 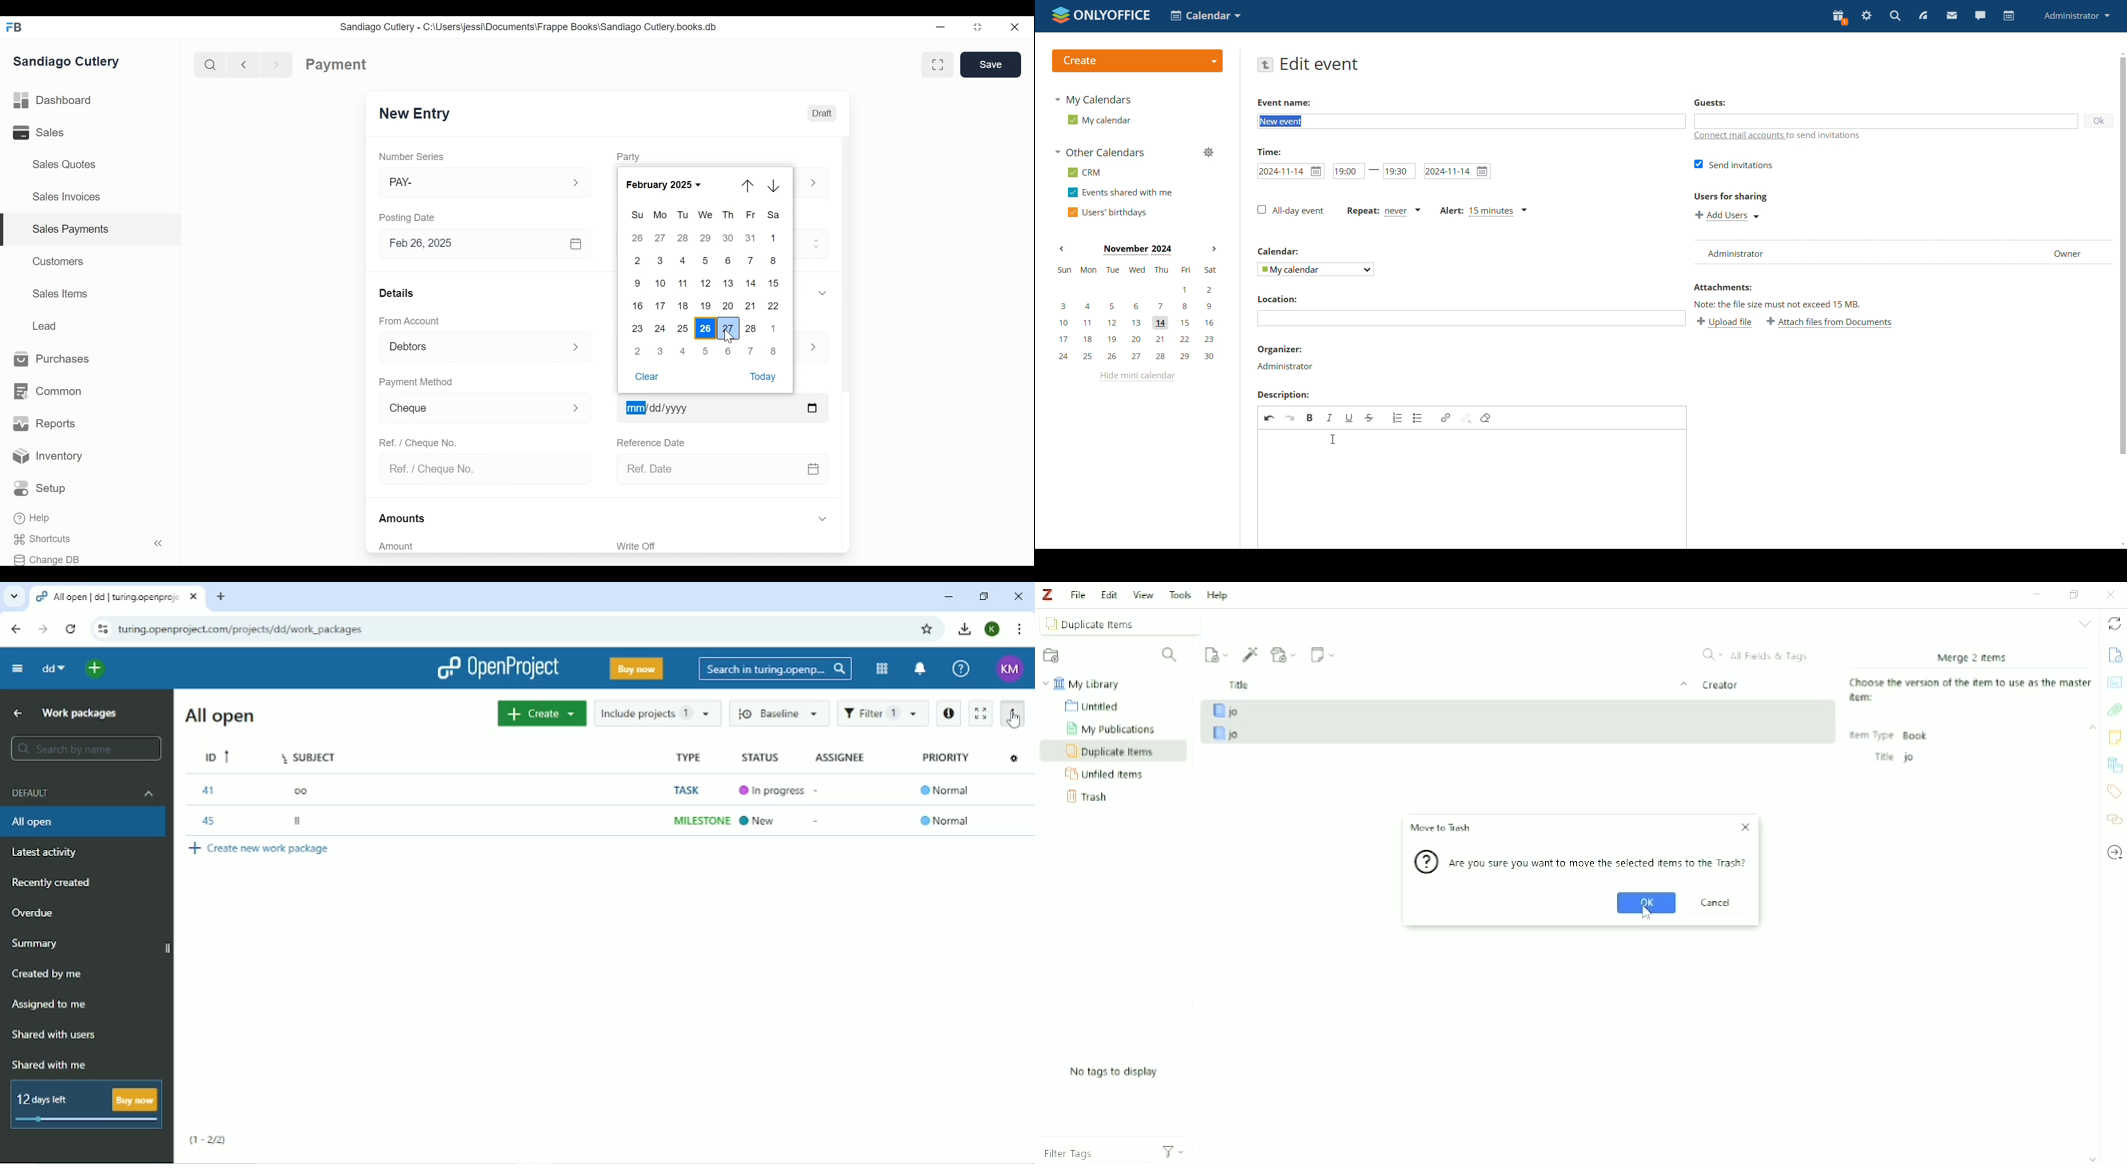 What do you see at coordinates (662, 305) in the screenshot?
I see `17` at bounding box center [662, 305].